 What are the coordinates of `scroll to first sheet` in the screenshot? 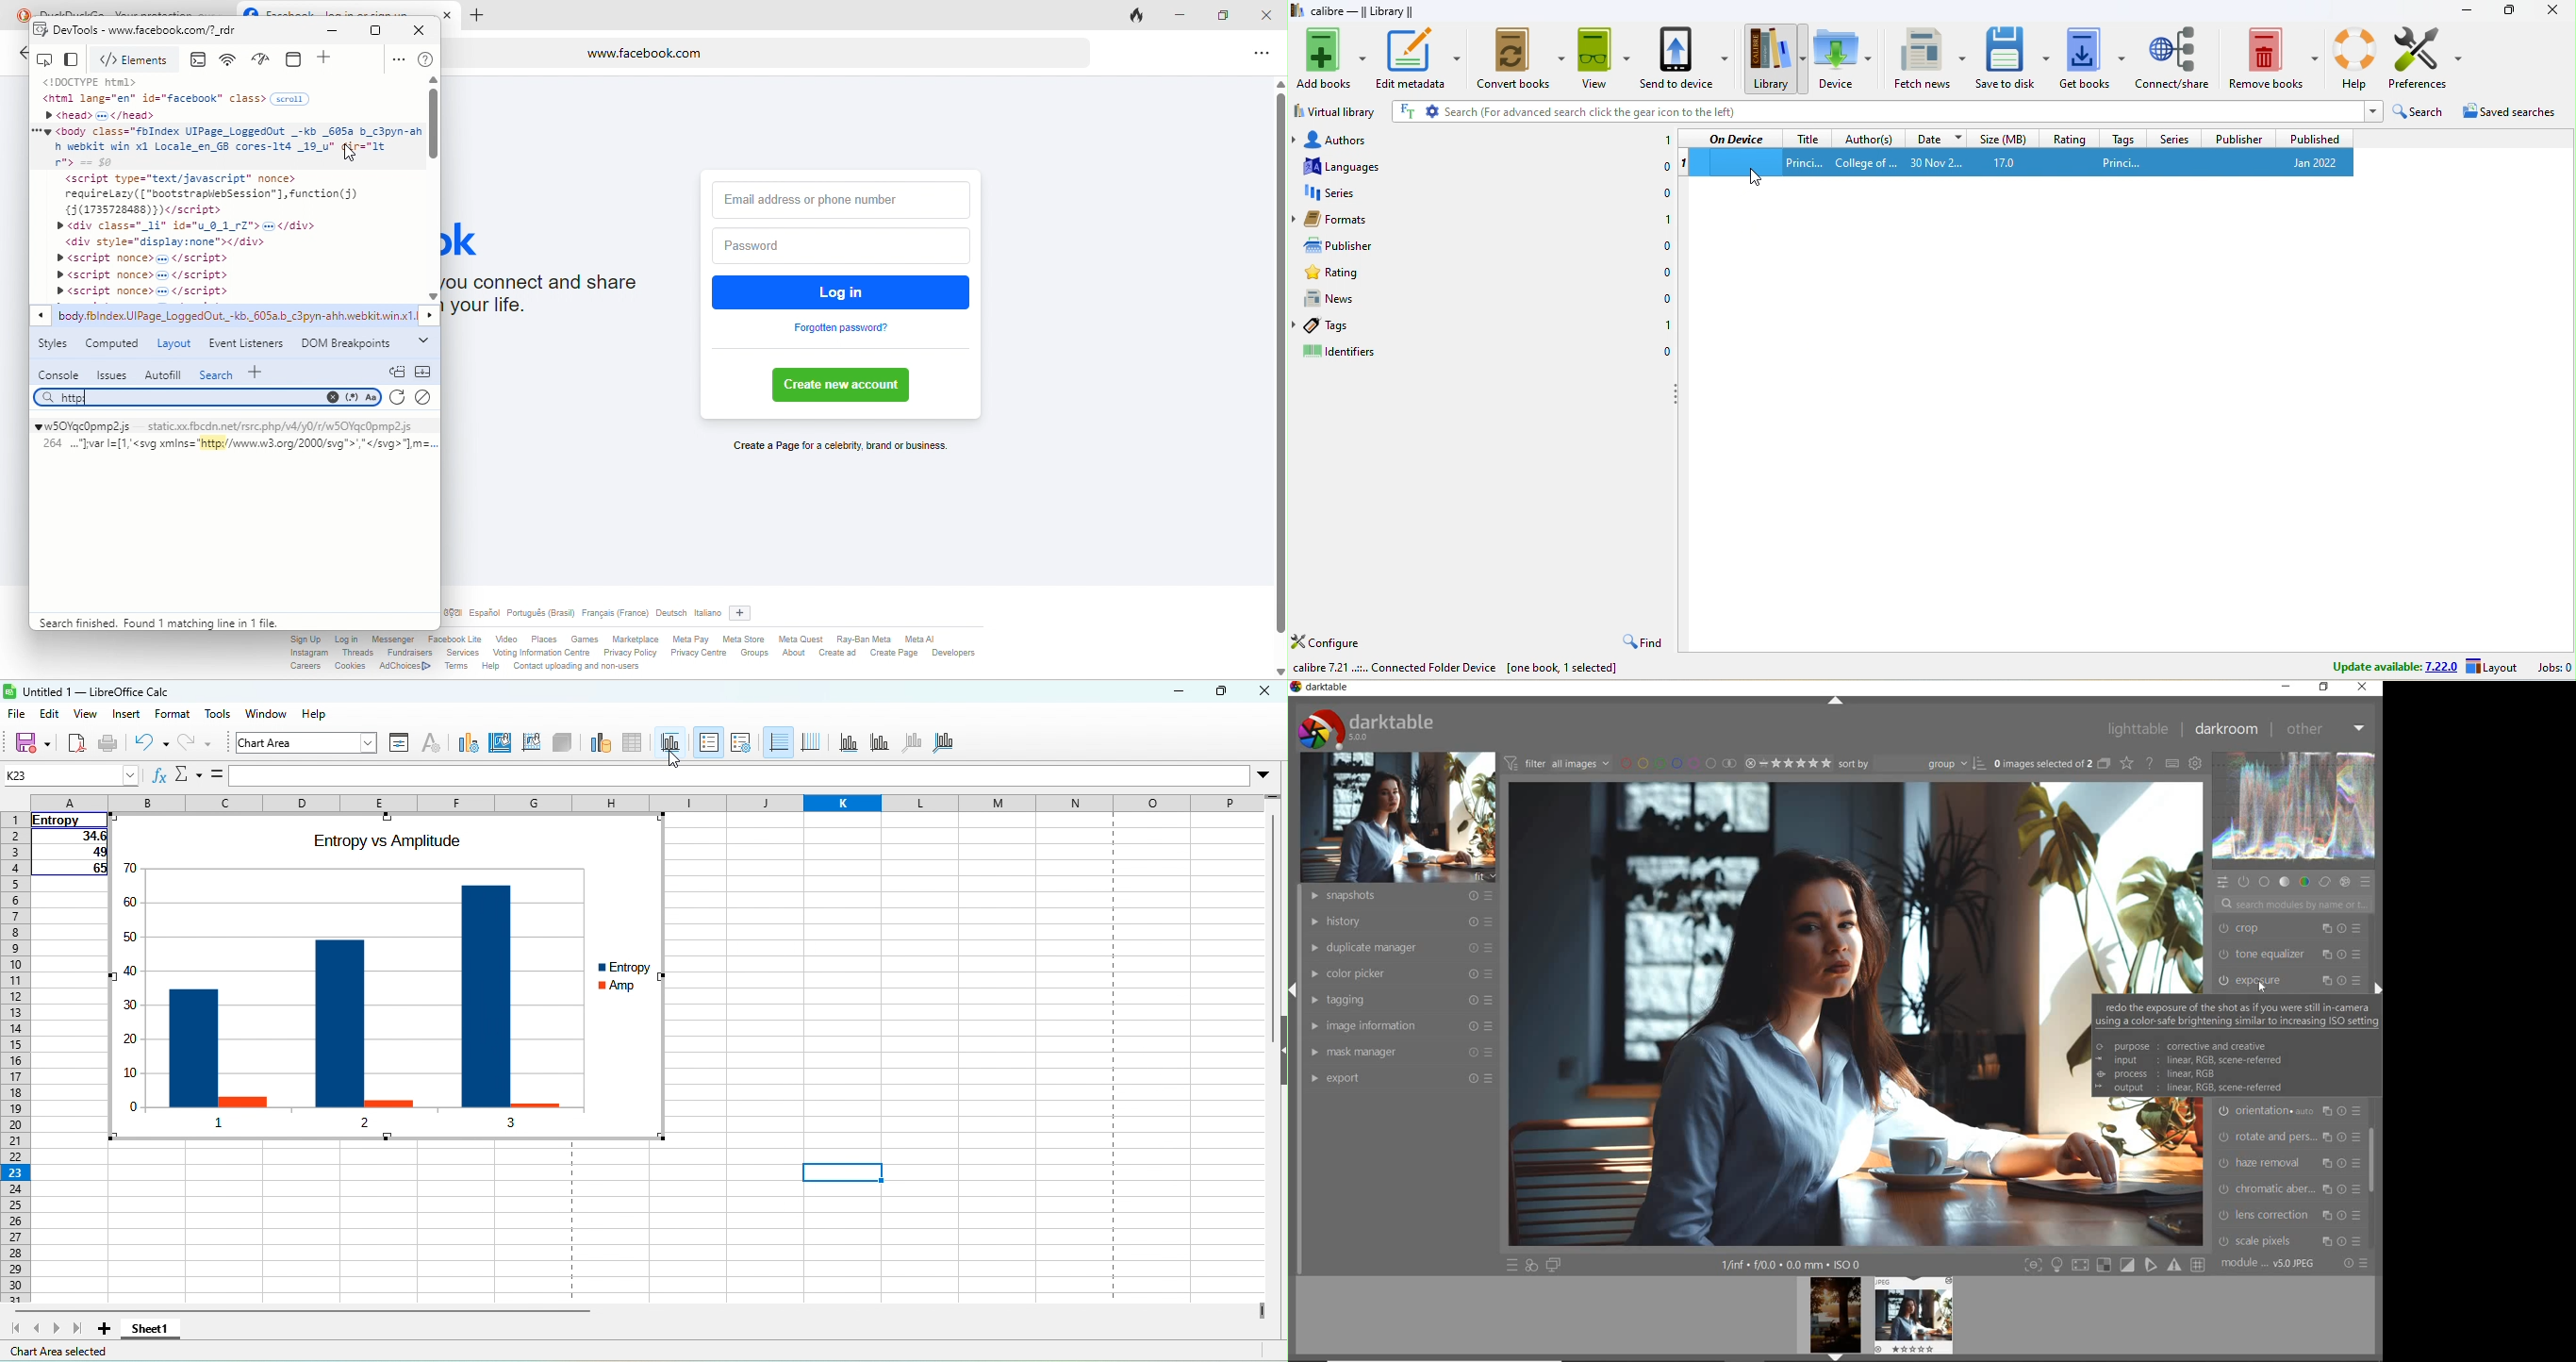 It's located at (15, 1329).